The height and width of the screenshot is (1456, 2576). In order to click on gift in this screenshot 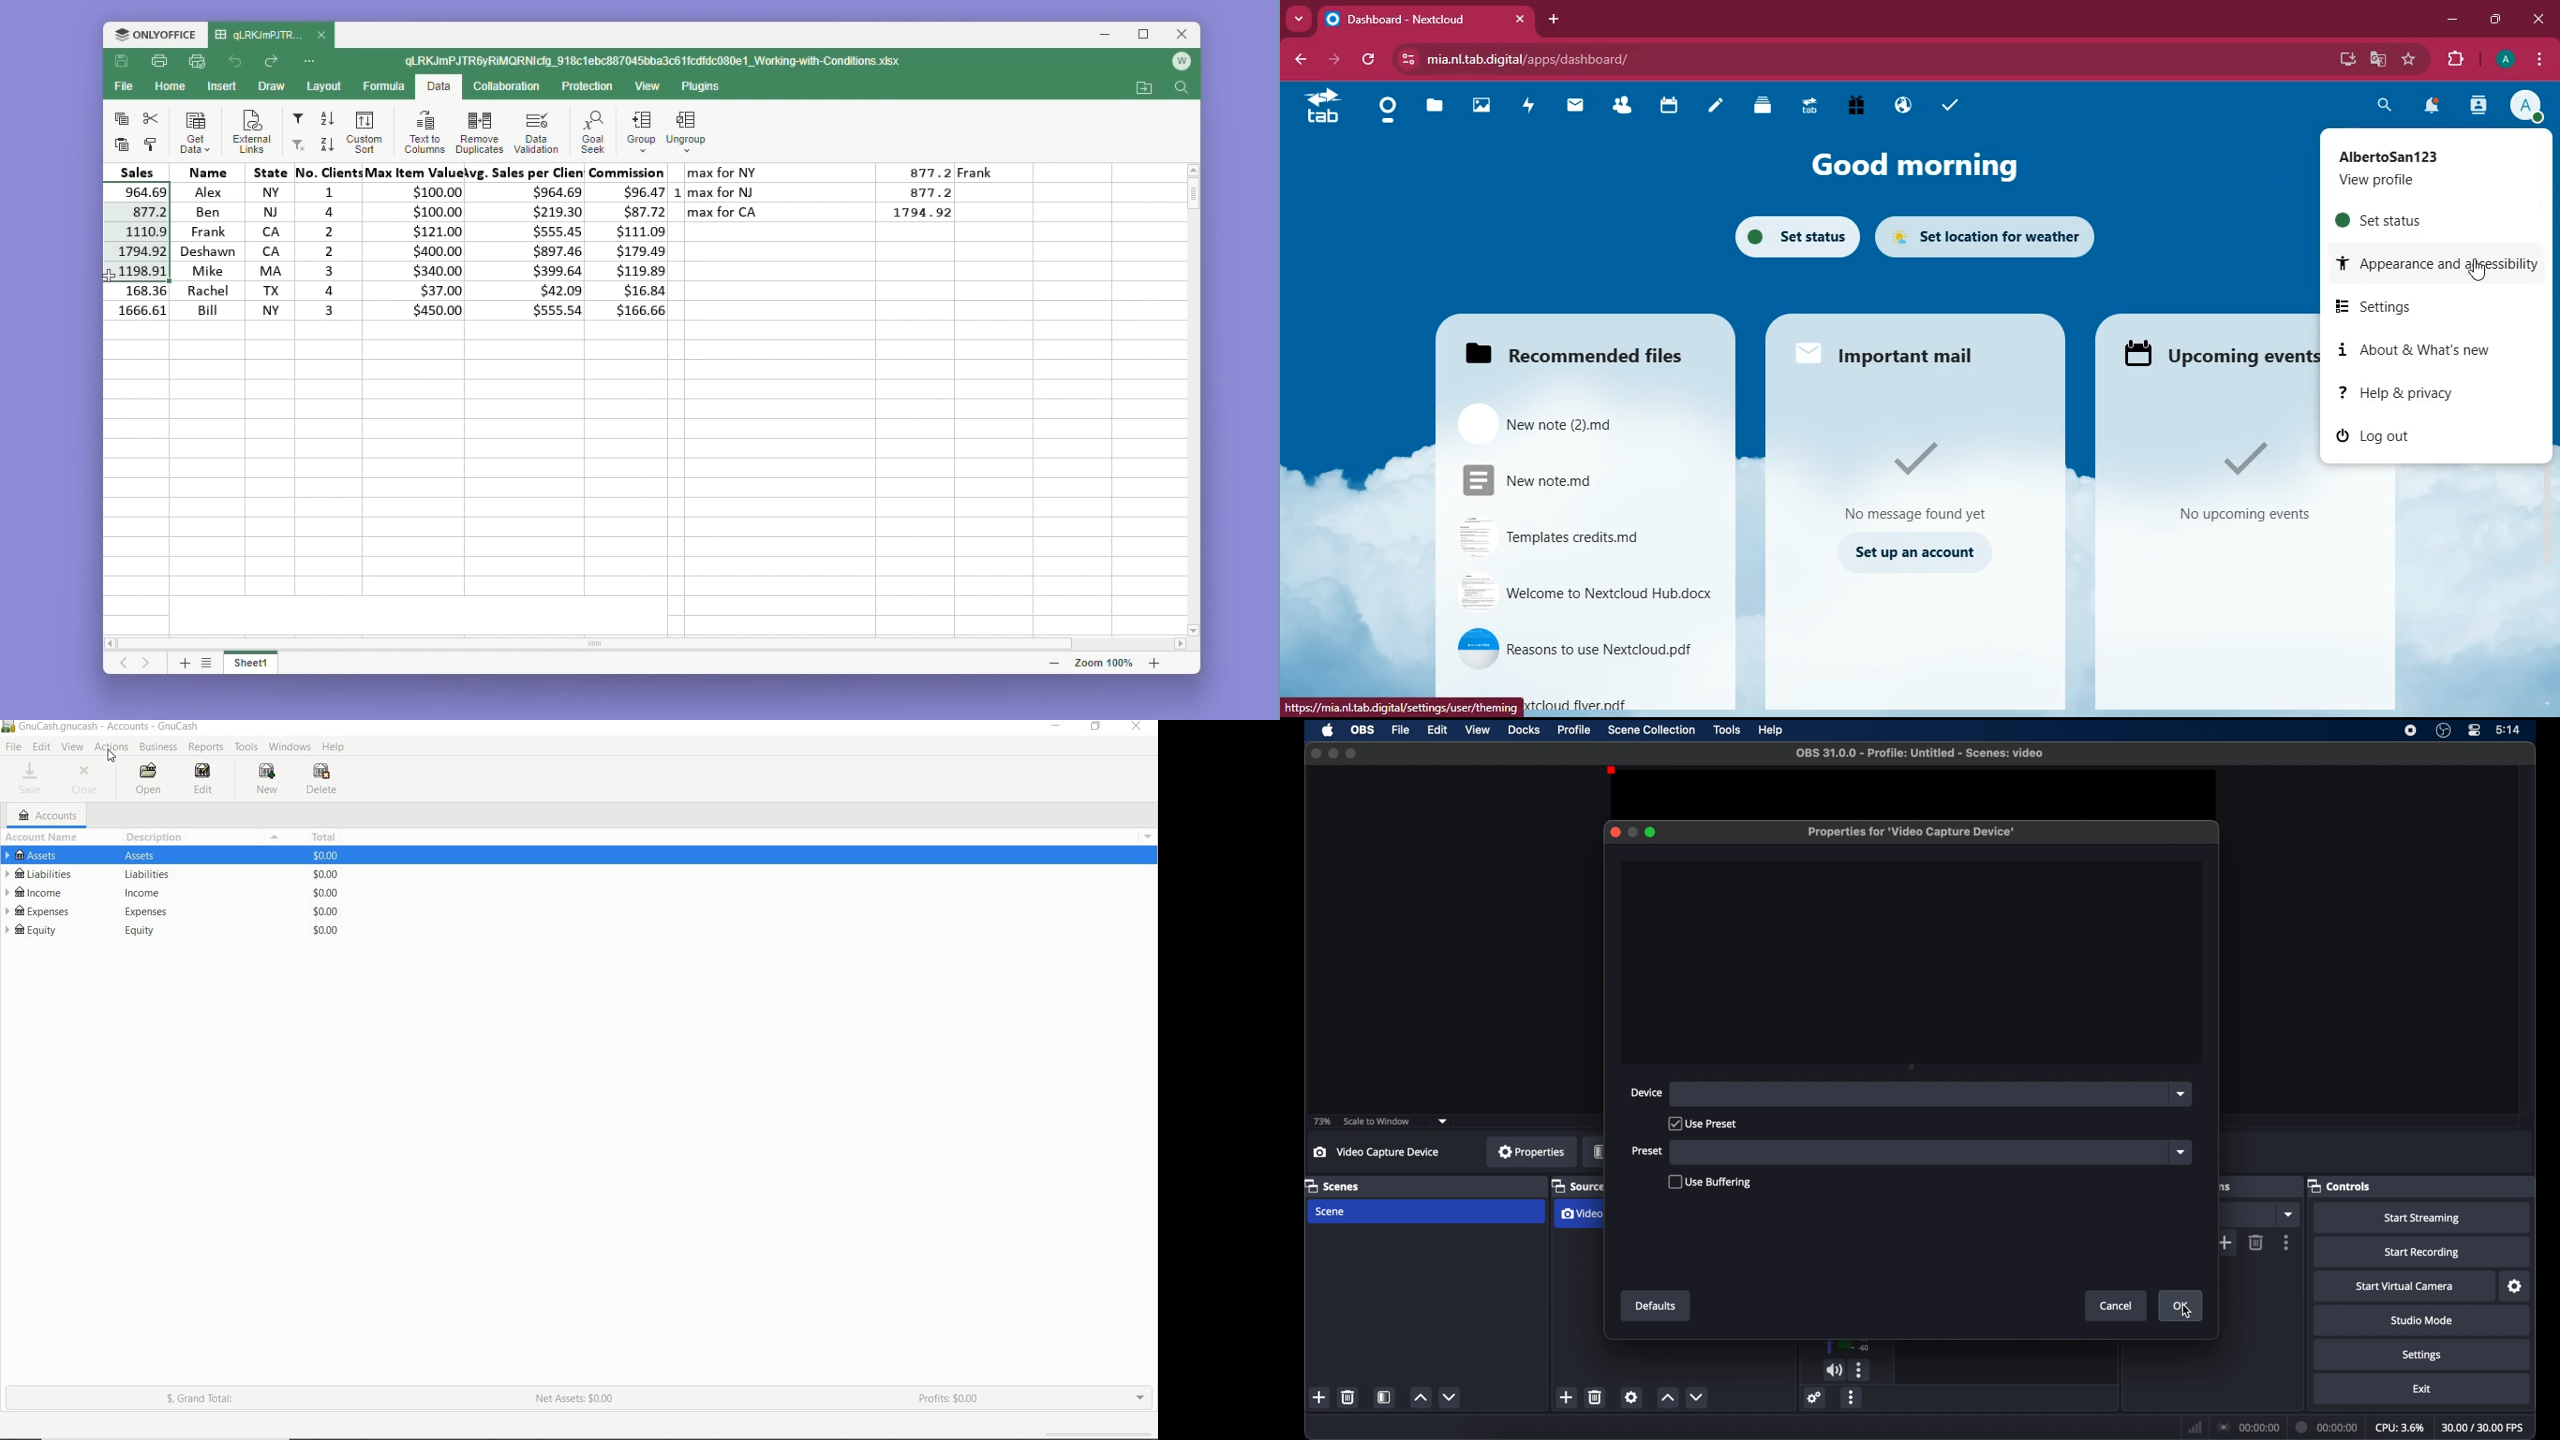, I will do `click(1857, 105)`.